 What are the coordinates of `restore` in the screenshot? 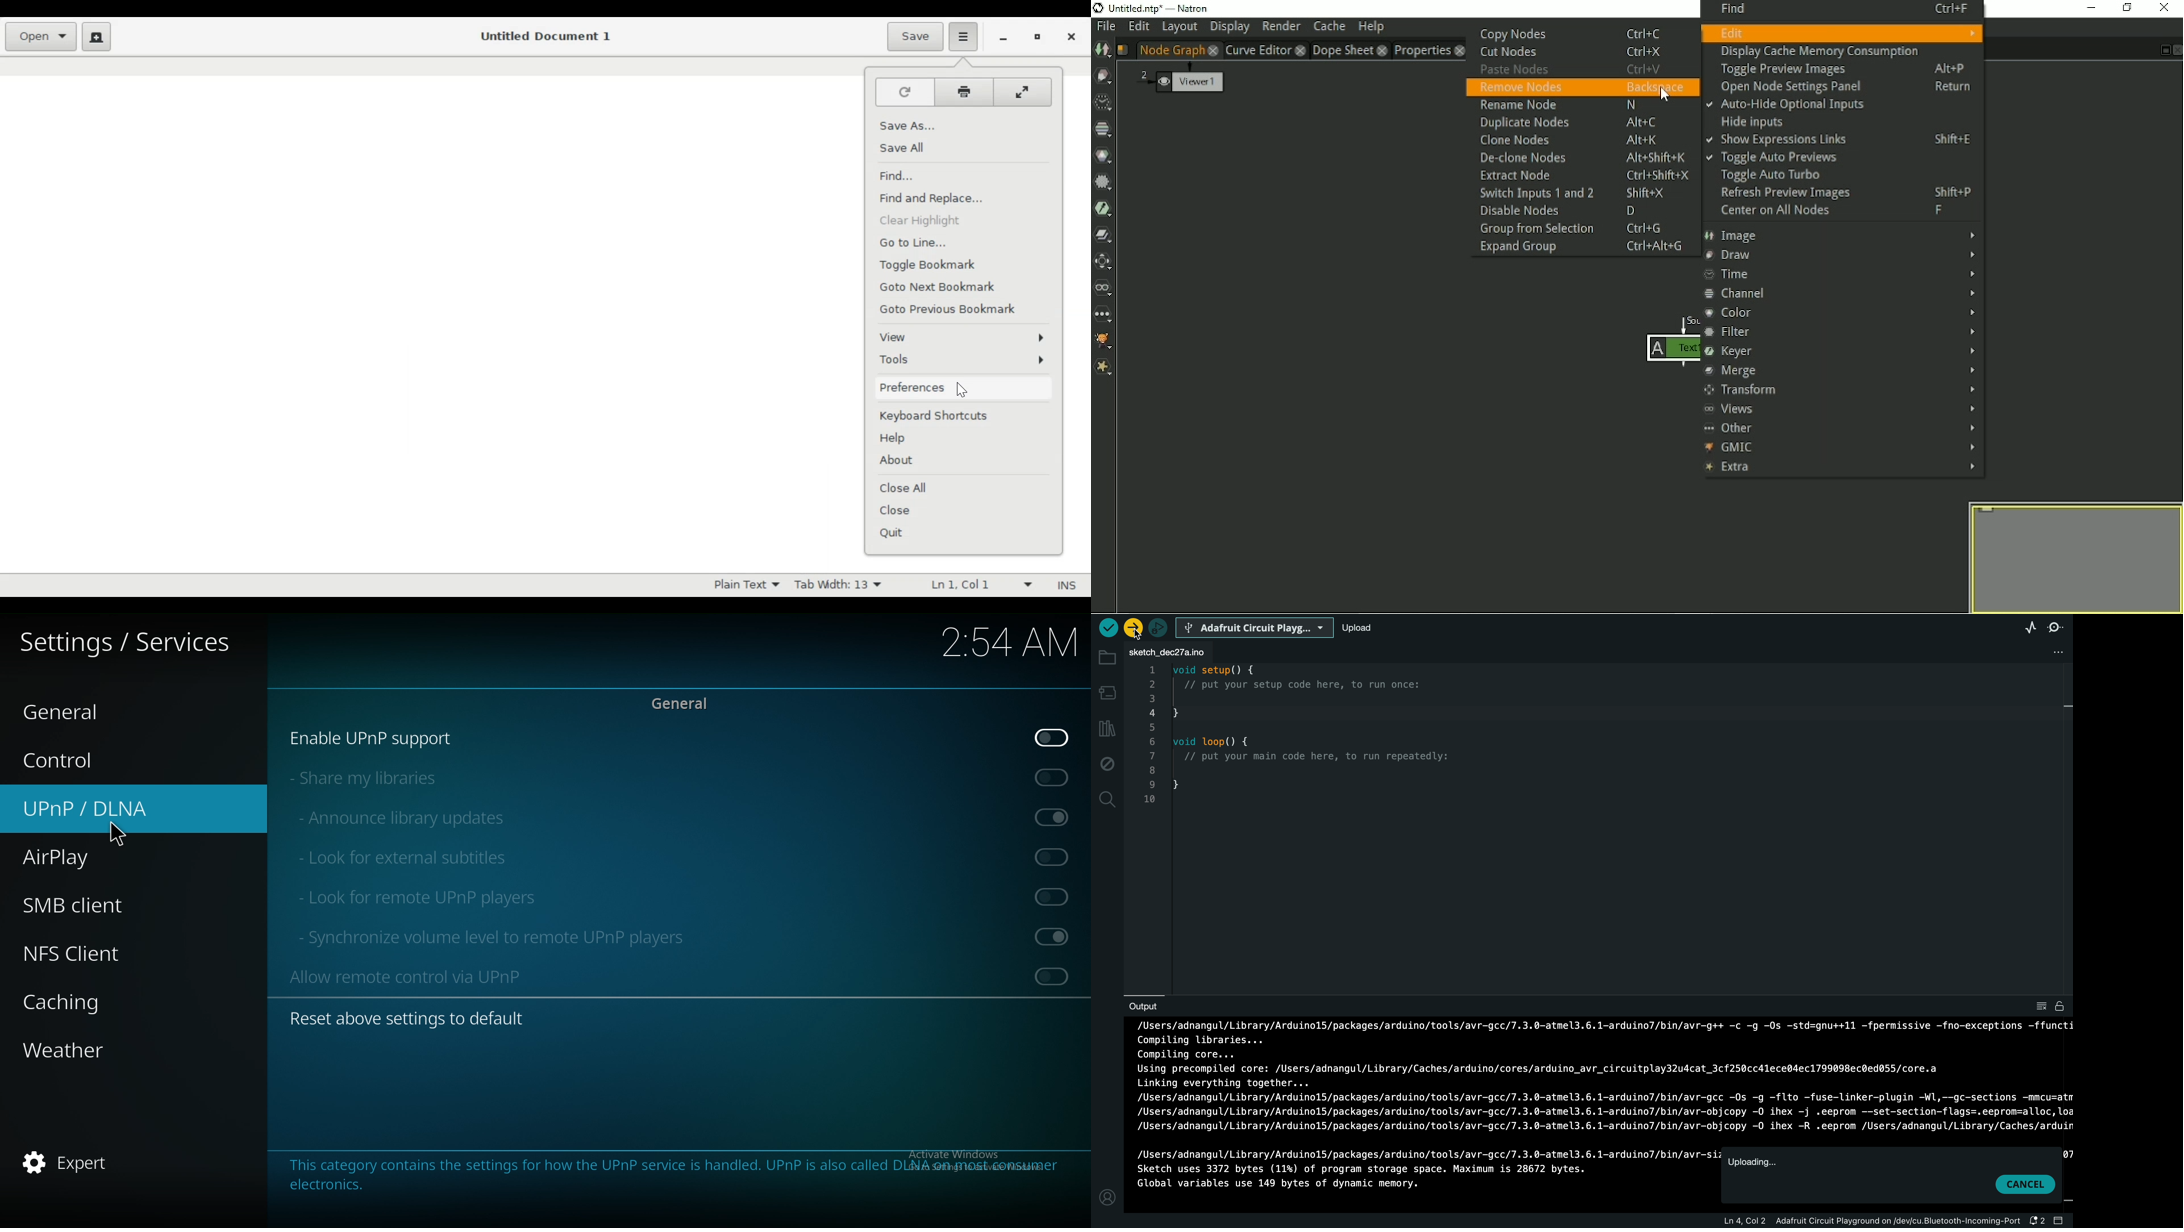 It's located at (1036, 36).